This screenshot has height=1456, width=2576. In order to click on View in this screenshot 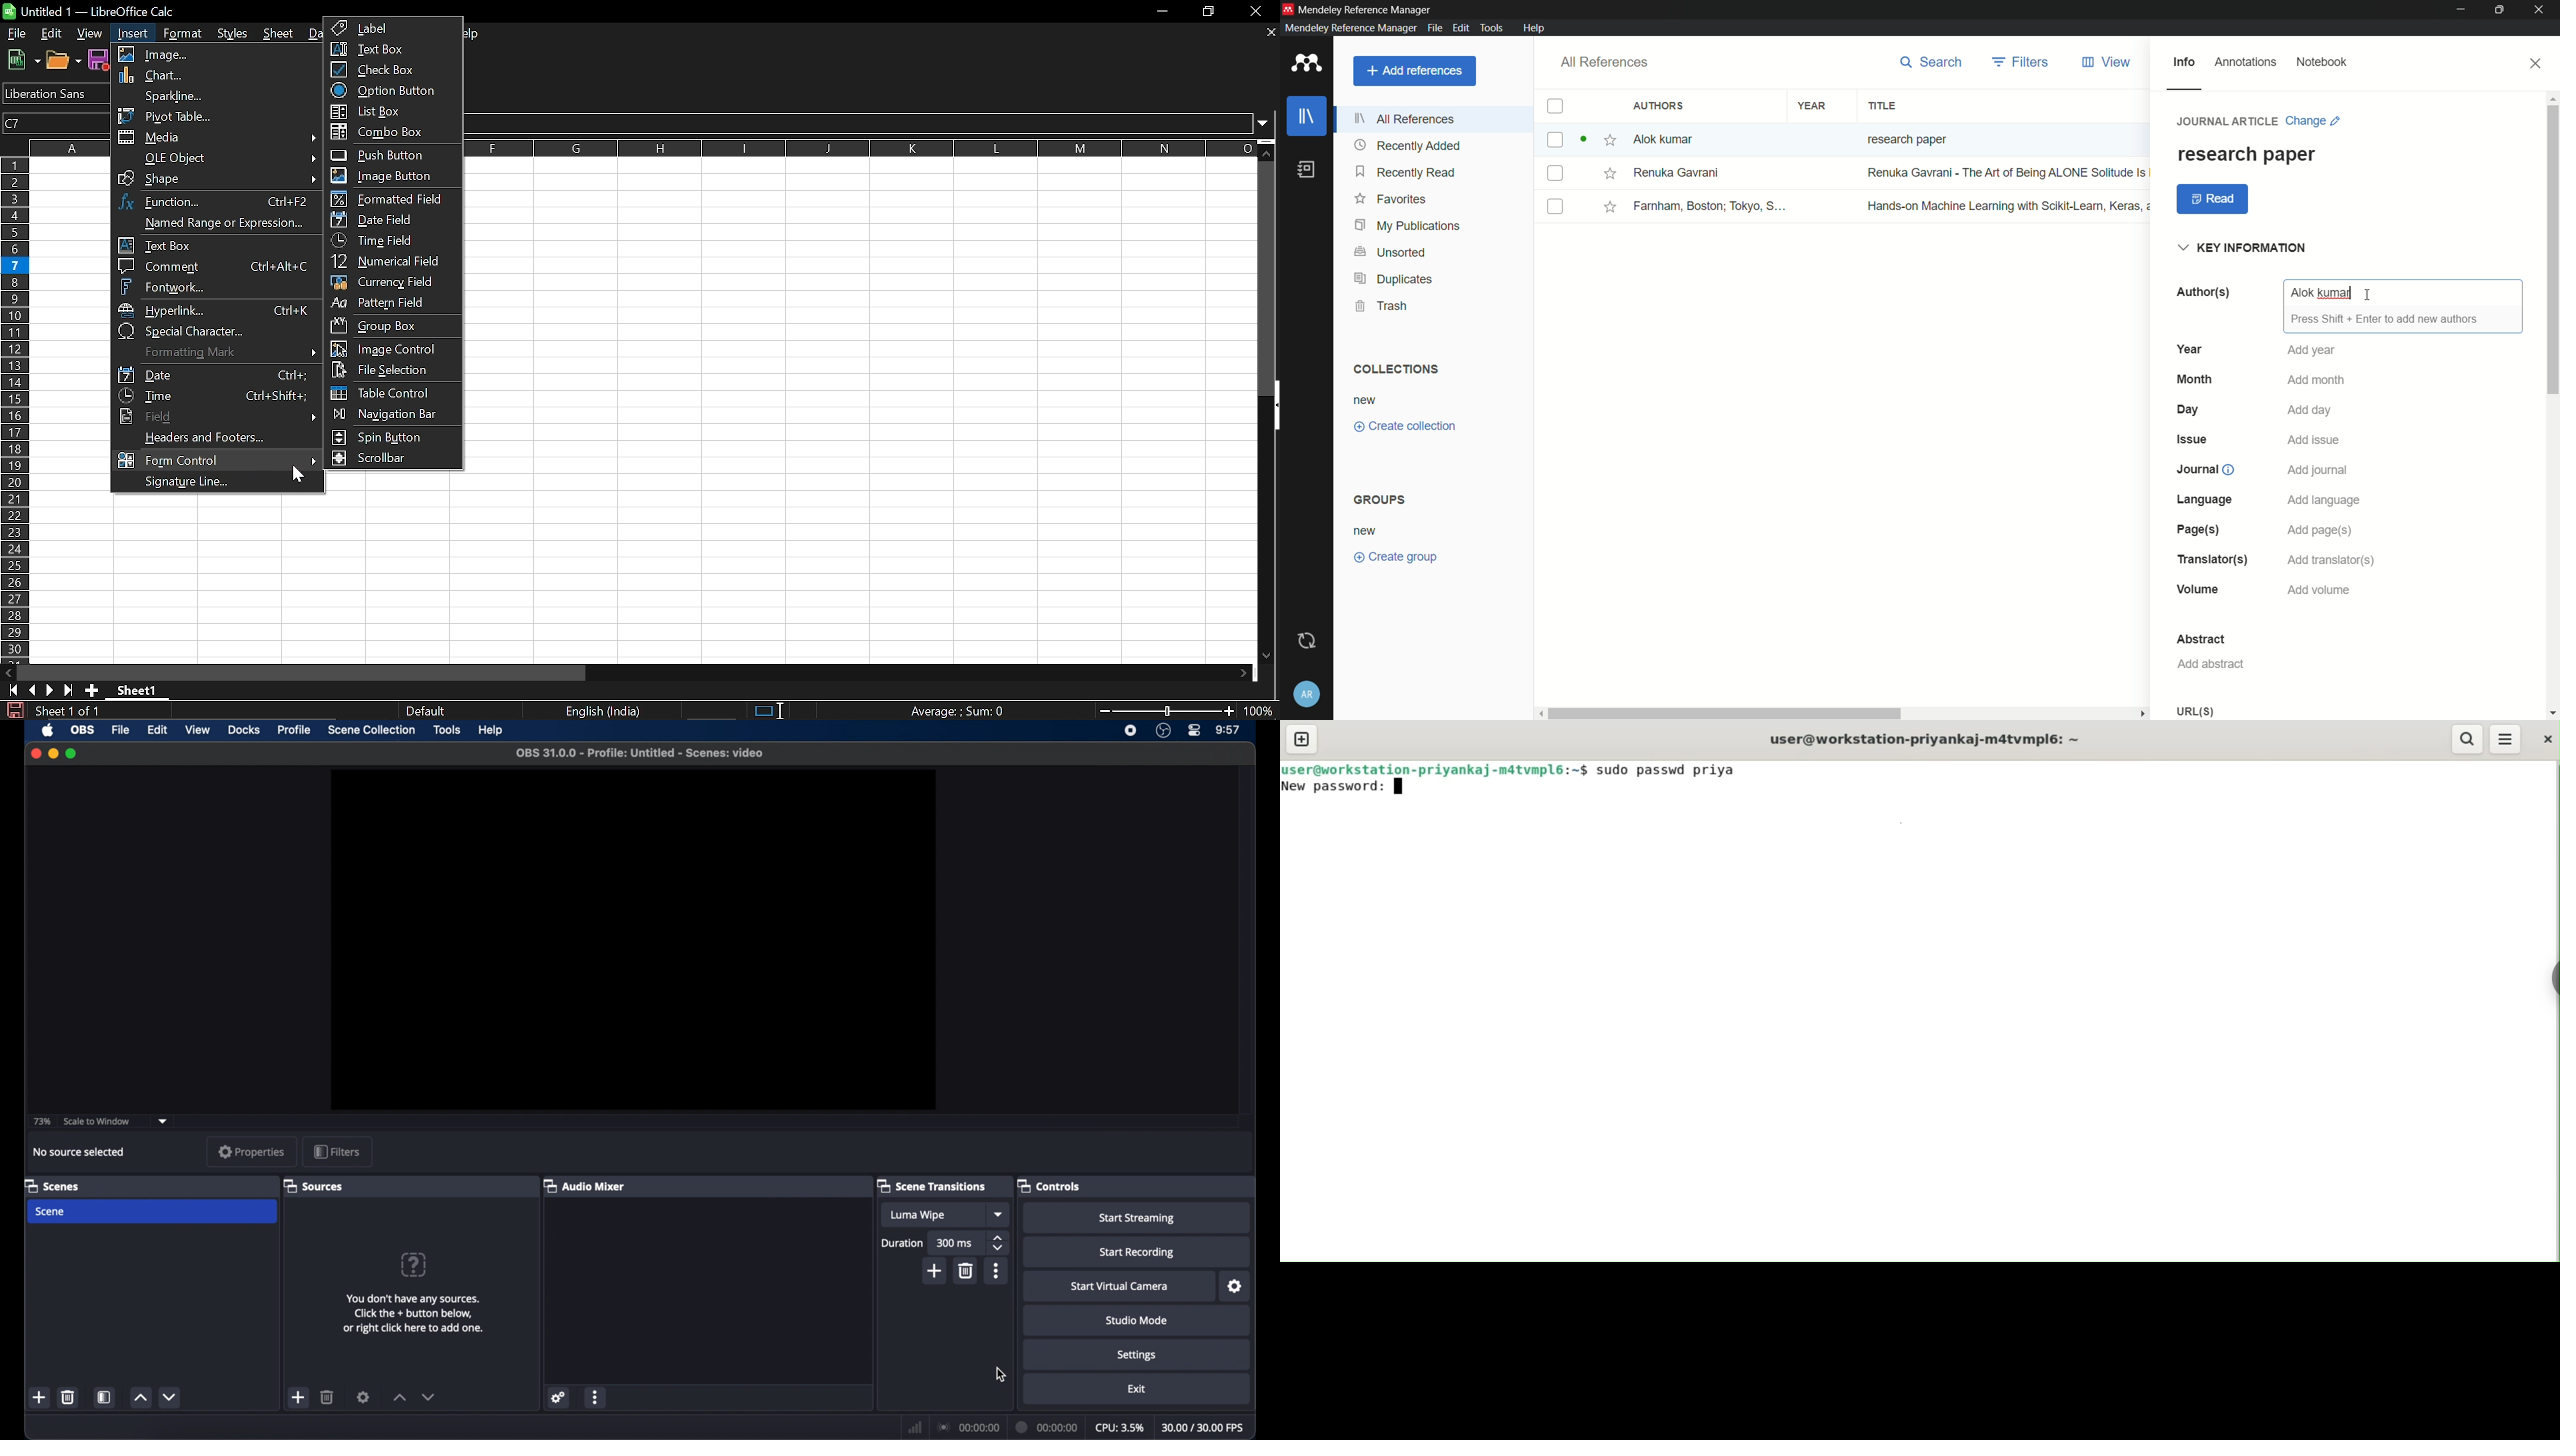, I will do `click(90, 34)`.